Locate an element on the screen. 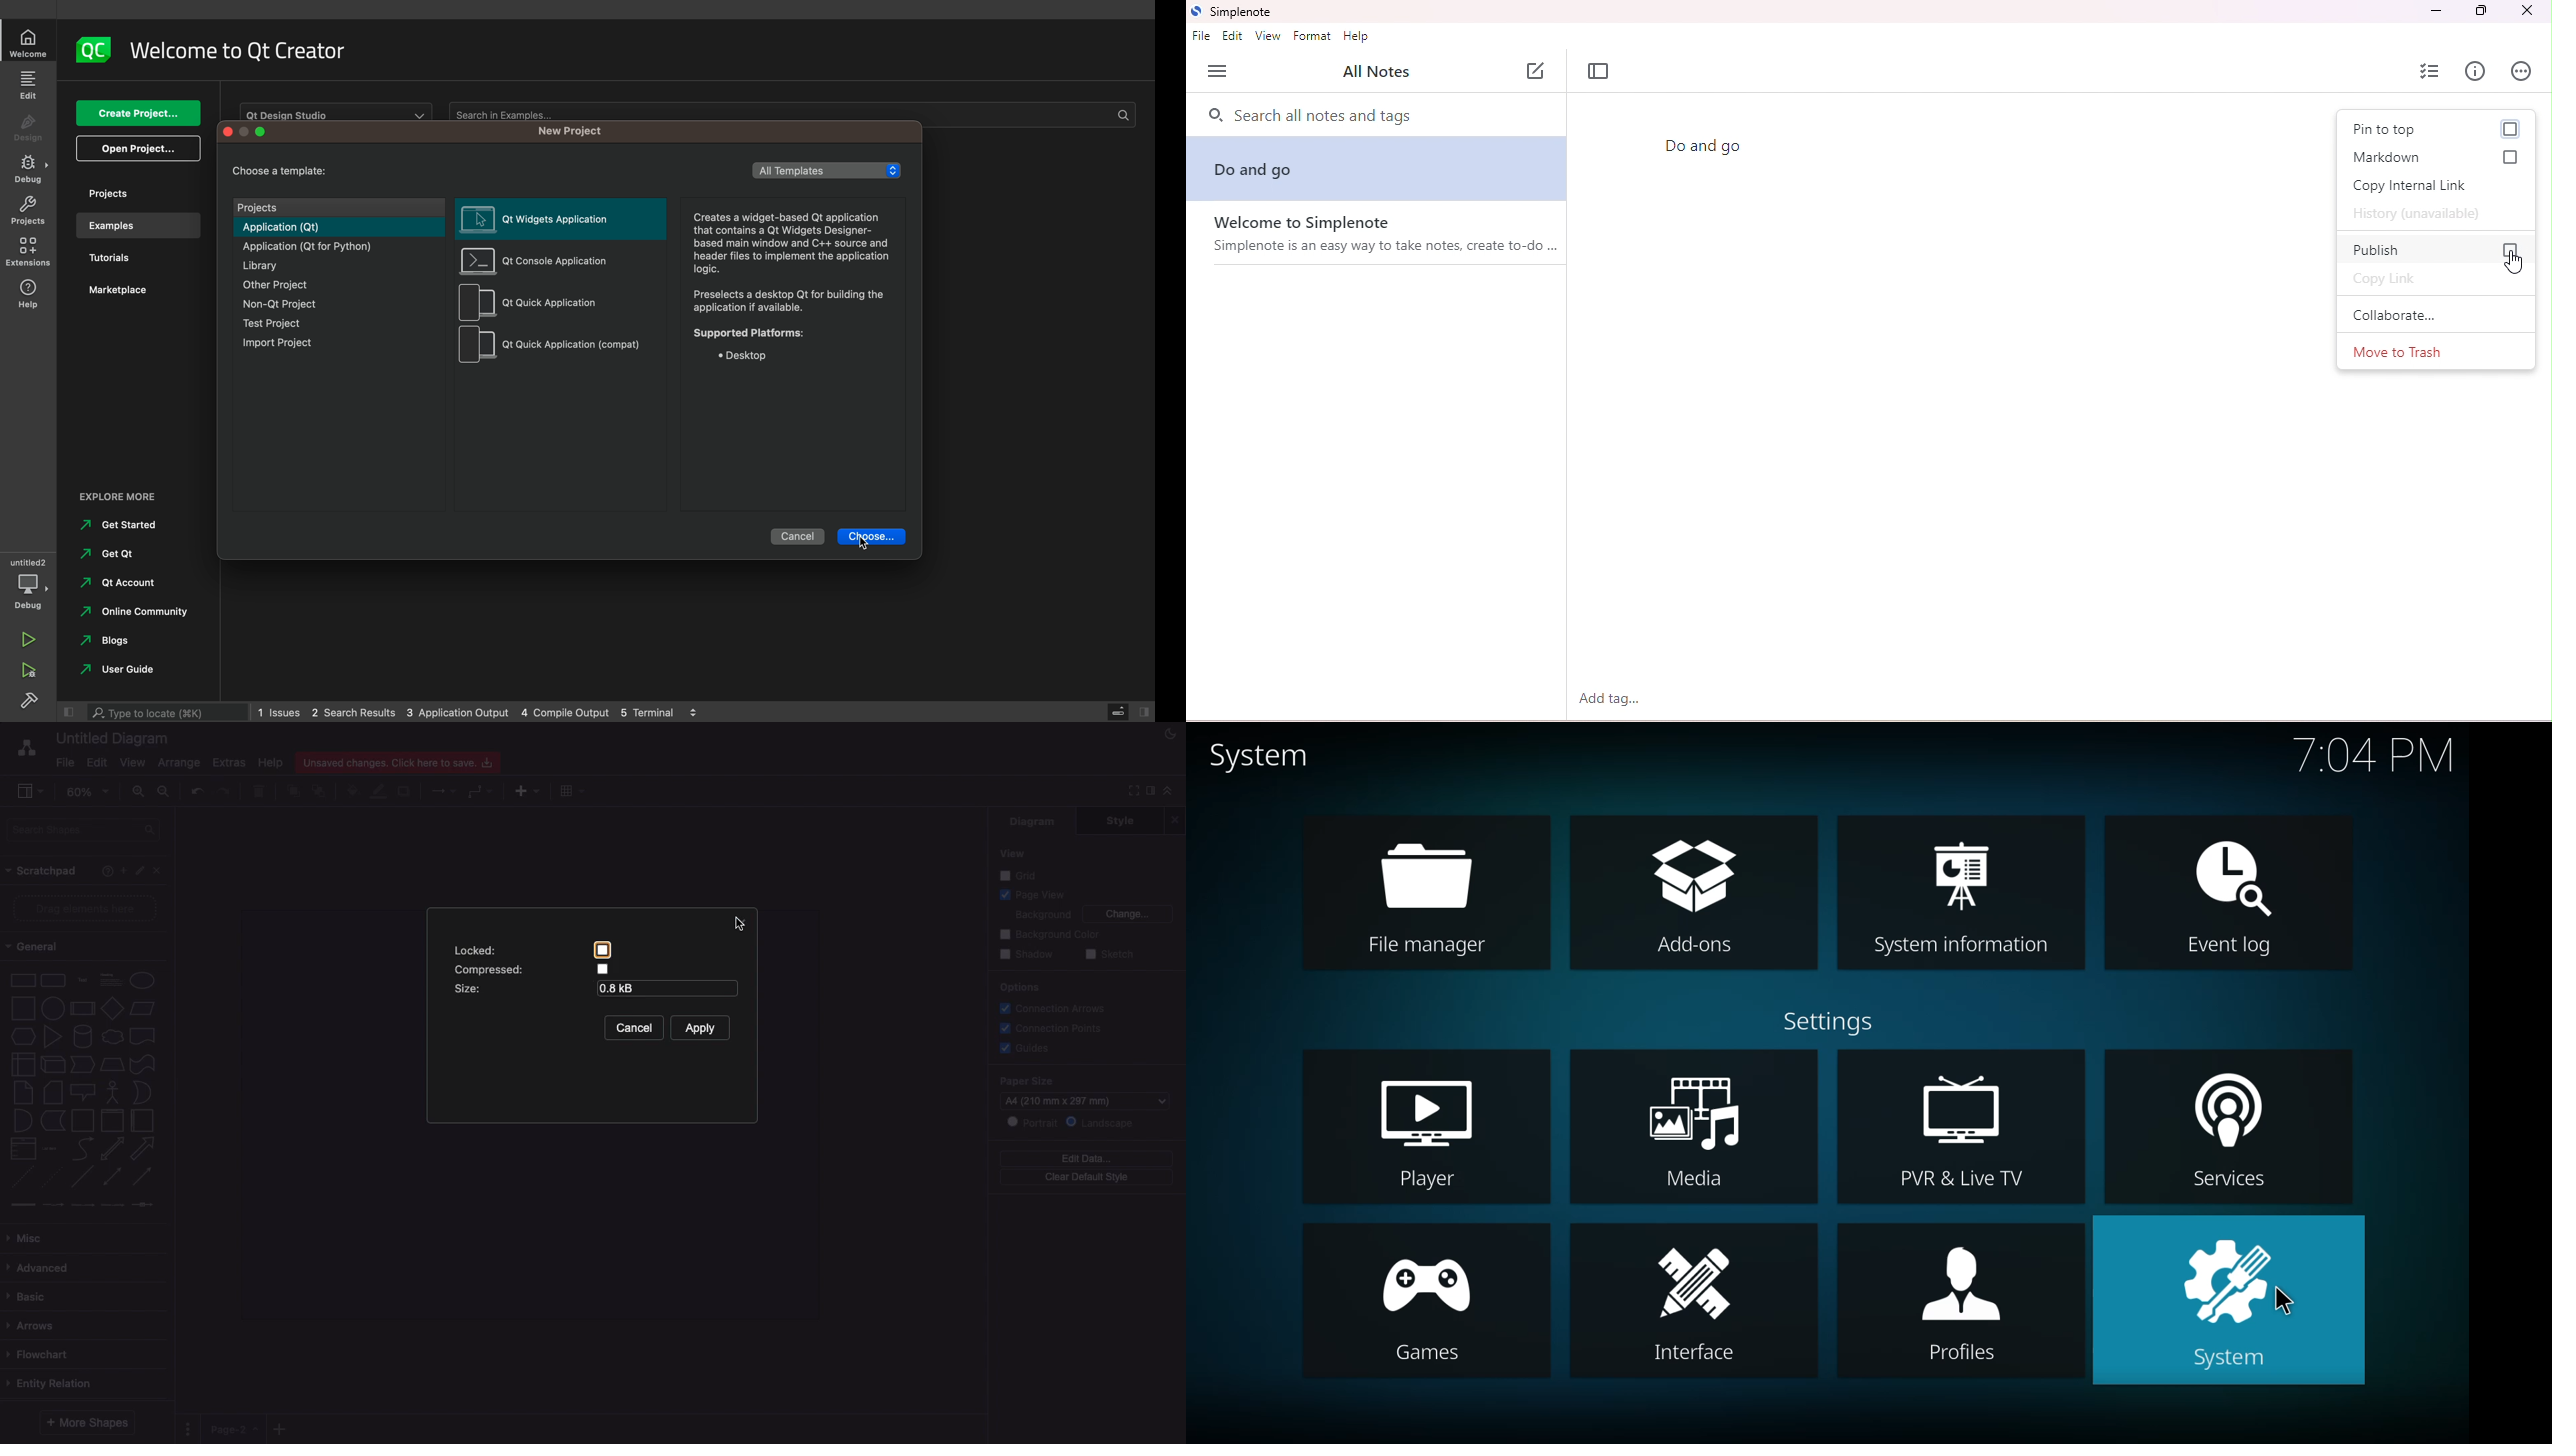 Image resolution: width=2576 pixels, height=1456 pixels. Shadow is located at coordinates (1027, 955).